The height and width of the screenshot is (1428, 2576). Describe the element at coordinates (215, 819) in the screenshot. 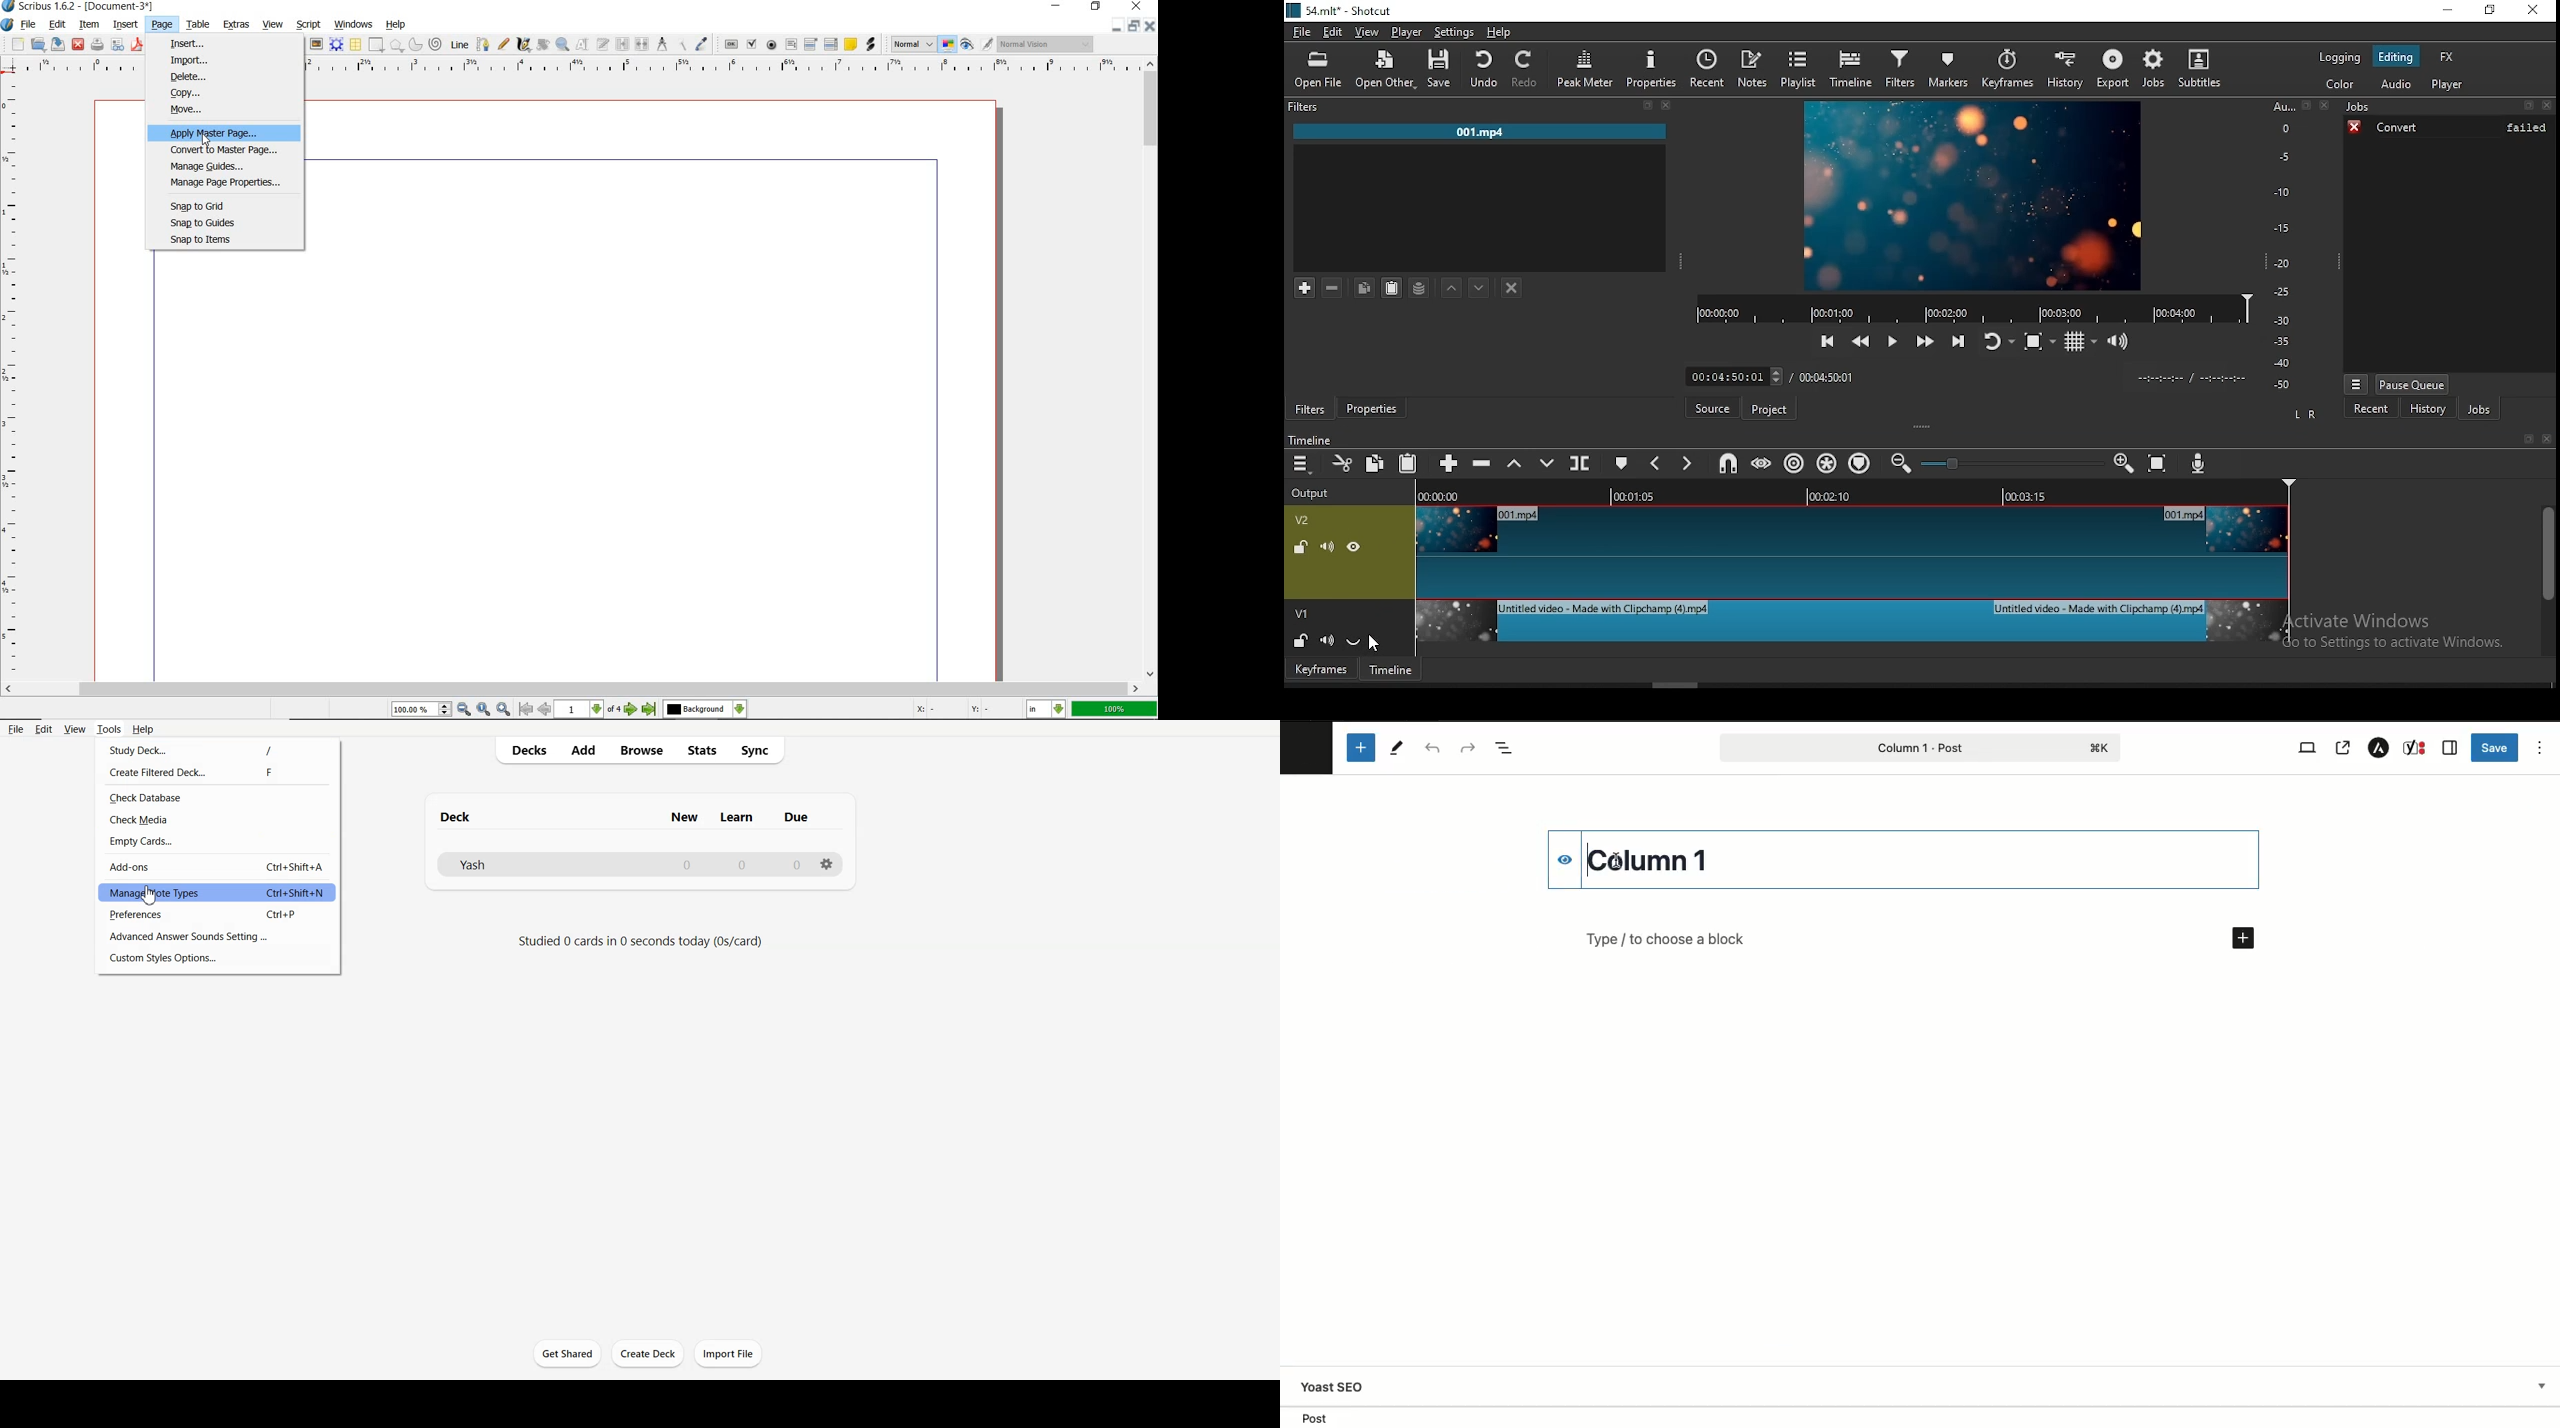

I see `Check Media` at that location.